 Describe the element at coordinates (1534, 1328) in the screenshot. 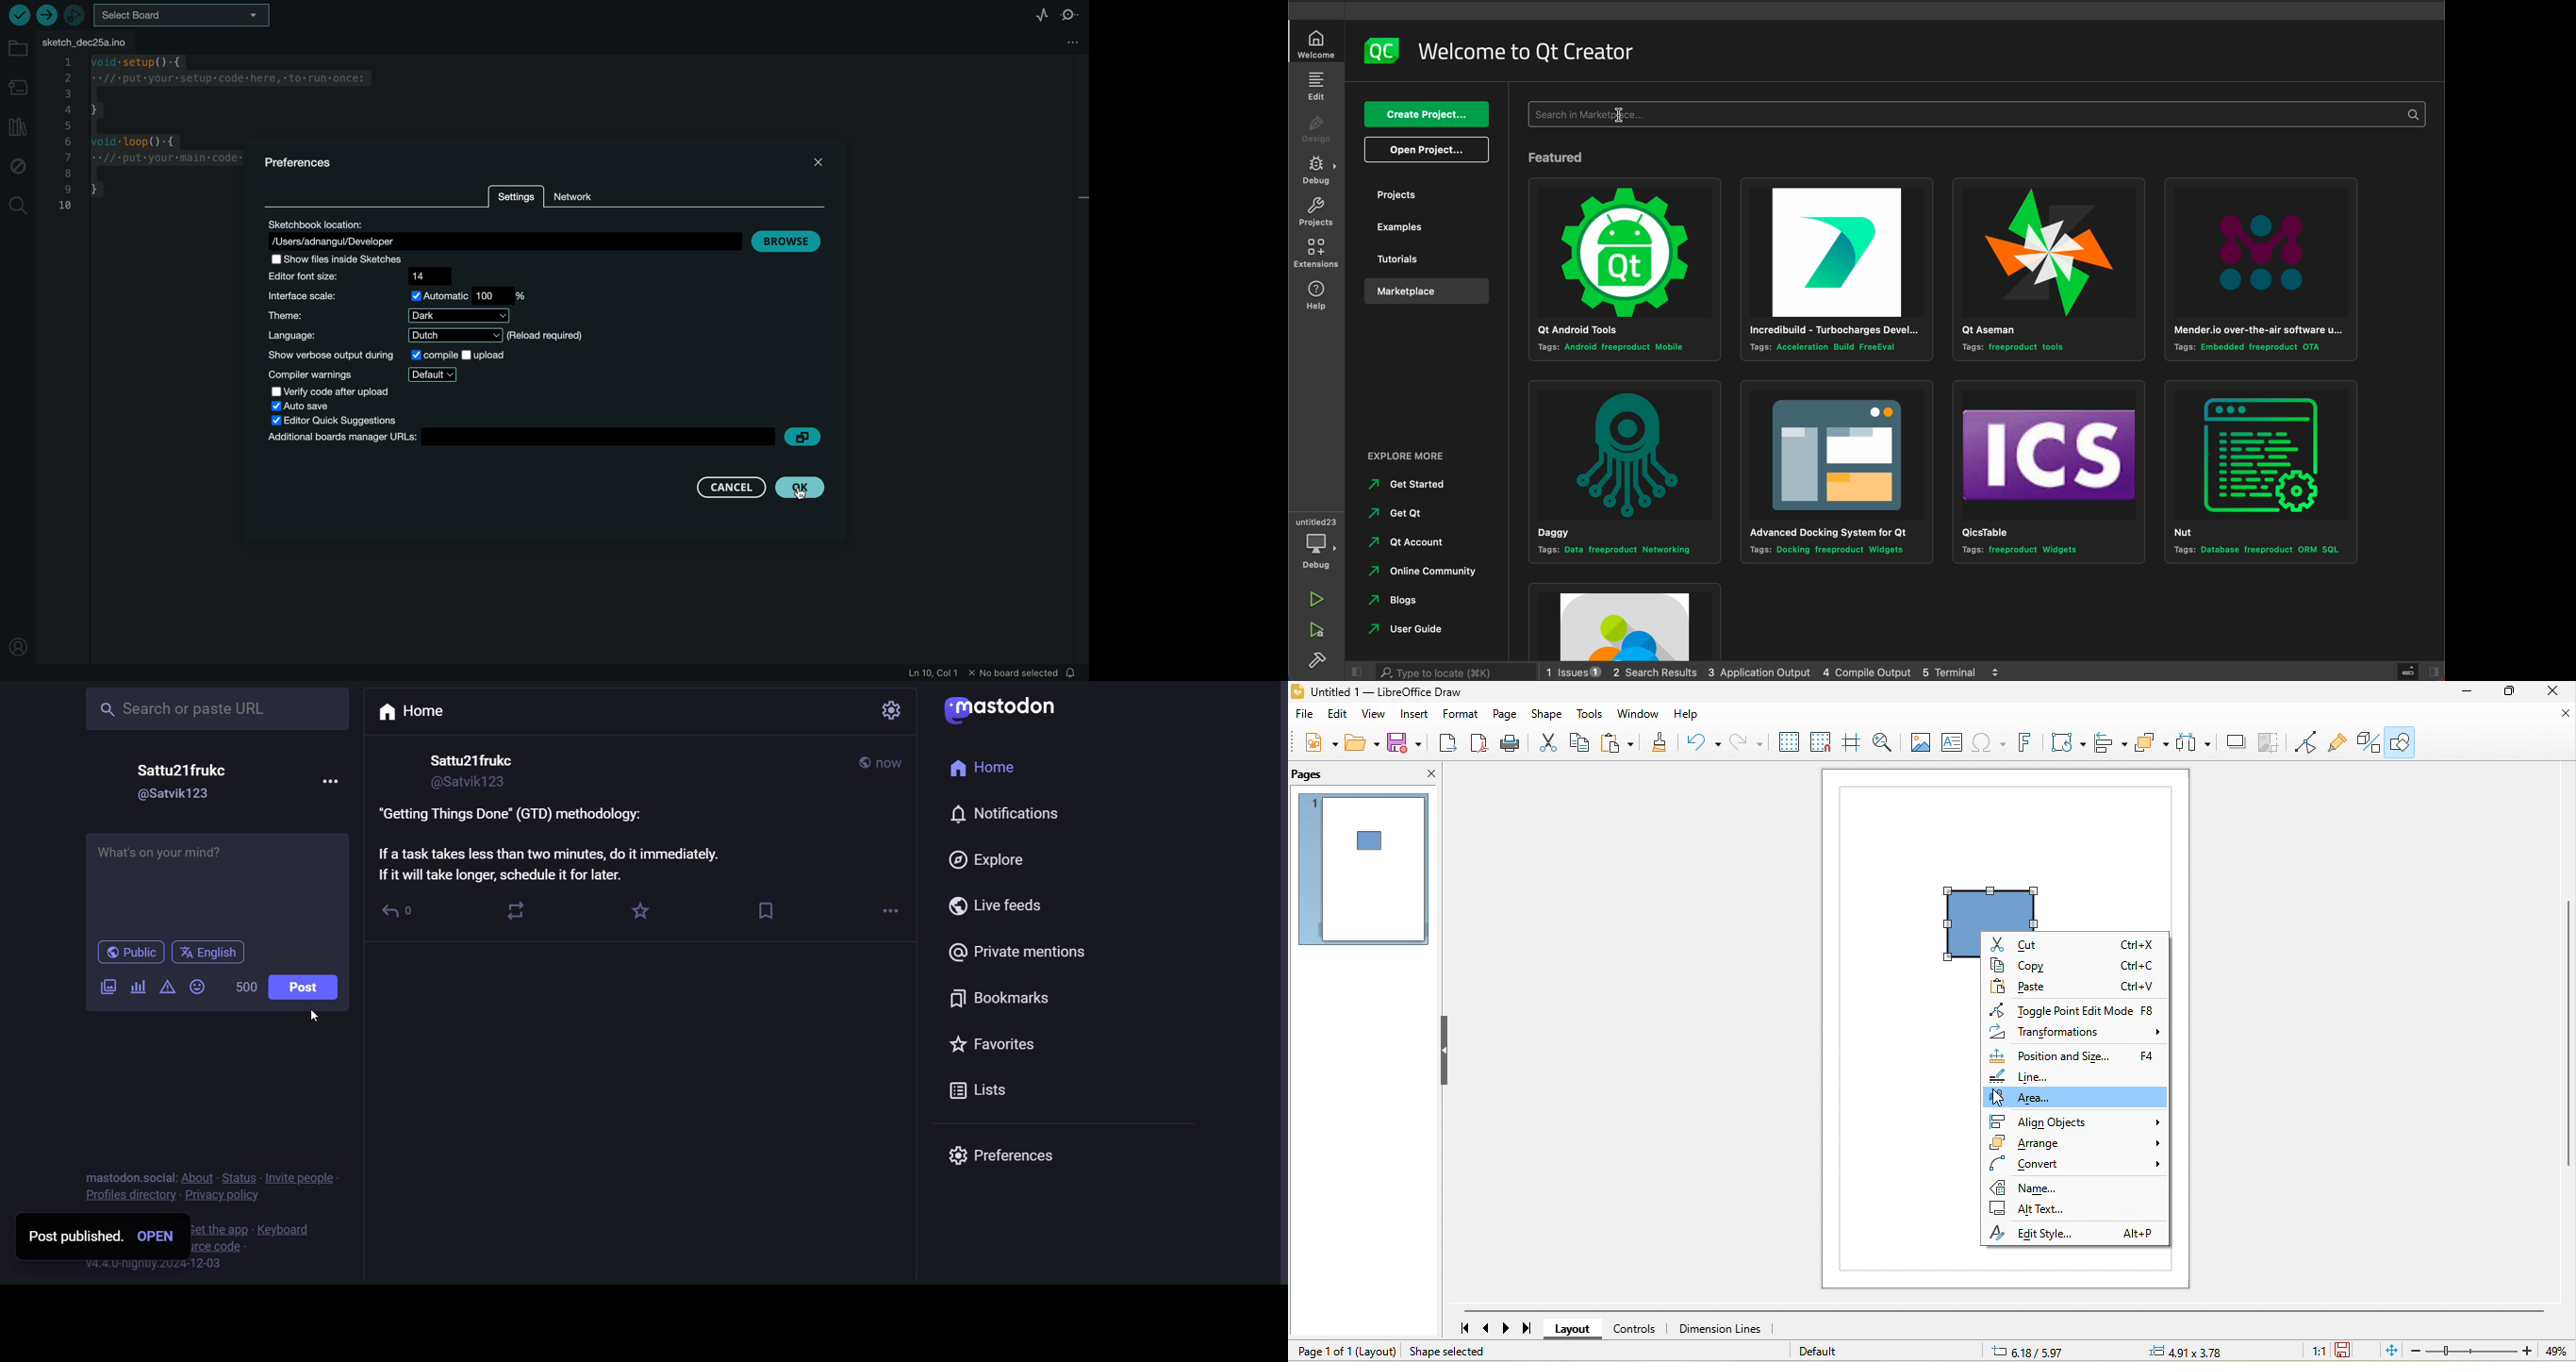

I see `last page` at that location.